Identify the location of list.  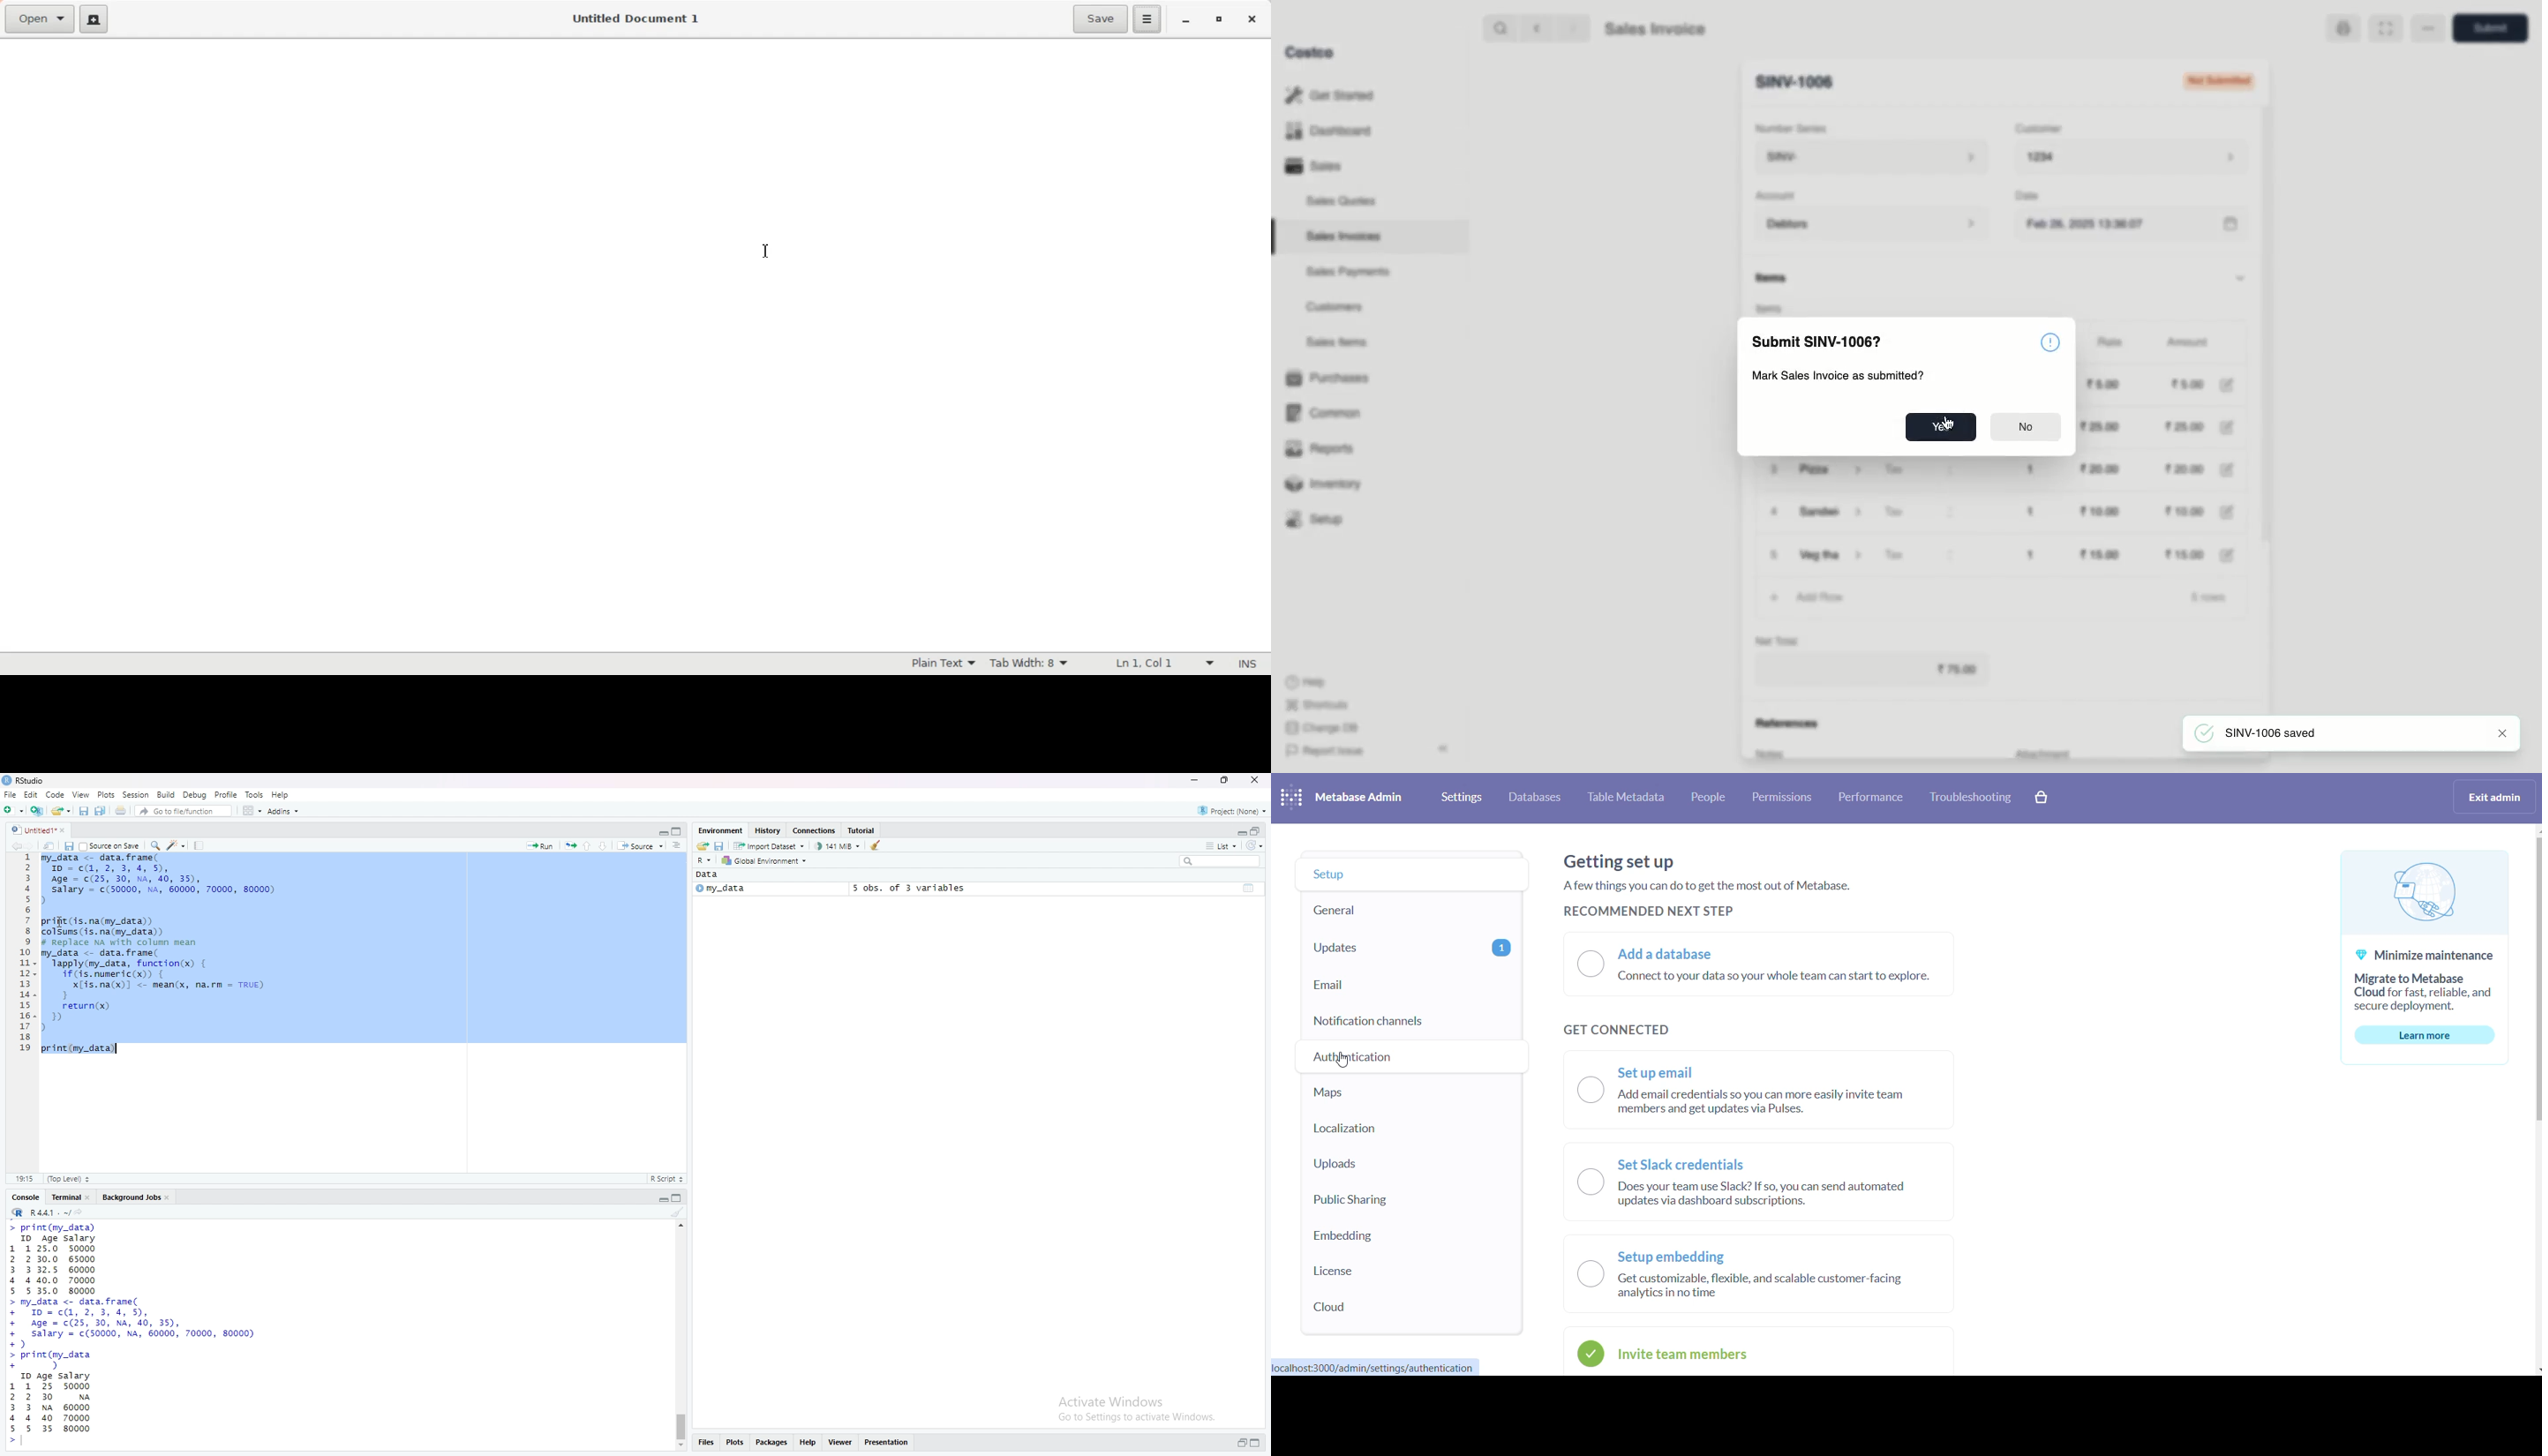
(1221, 846).